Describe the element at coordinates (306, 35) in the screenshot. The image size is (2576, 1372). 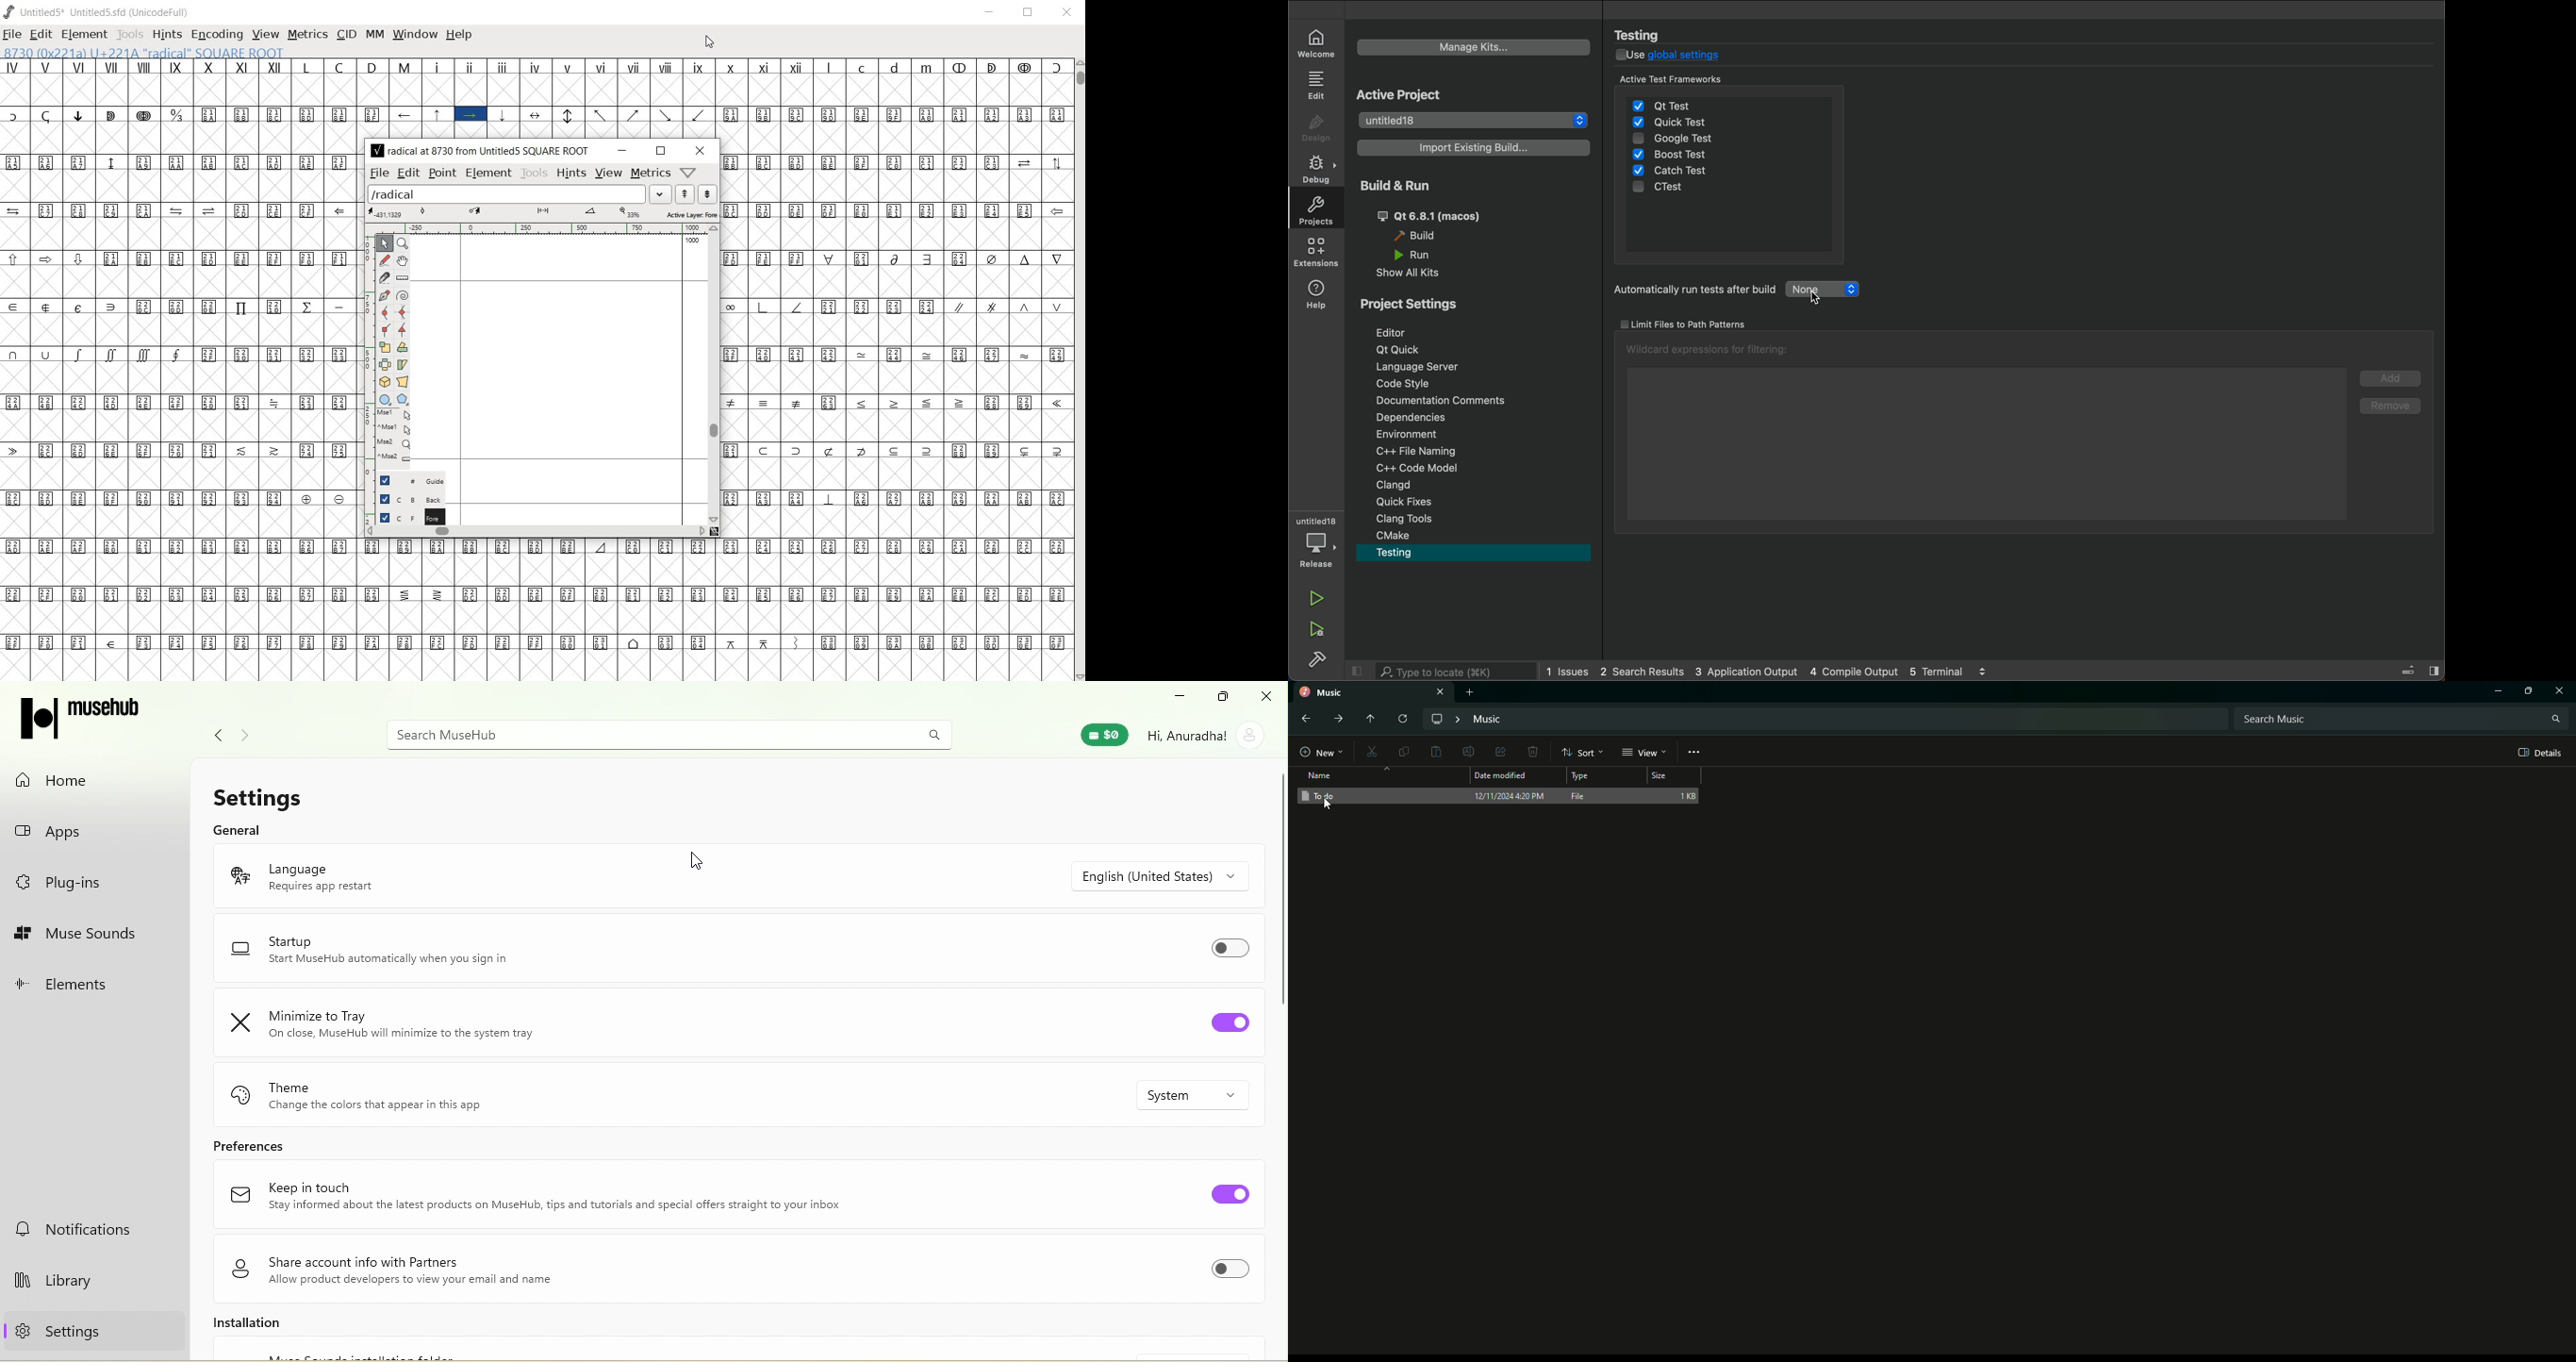
I see `METRICS` at that location.